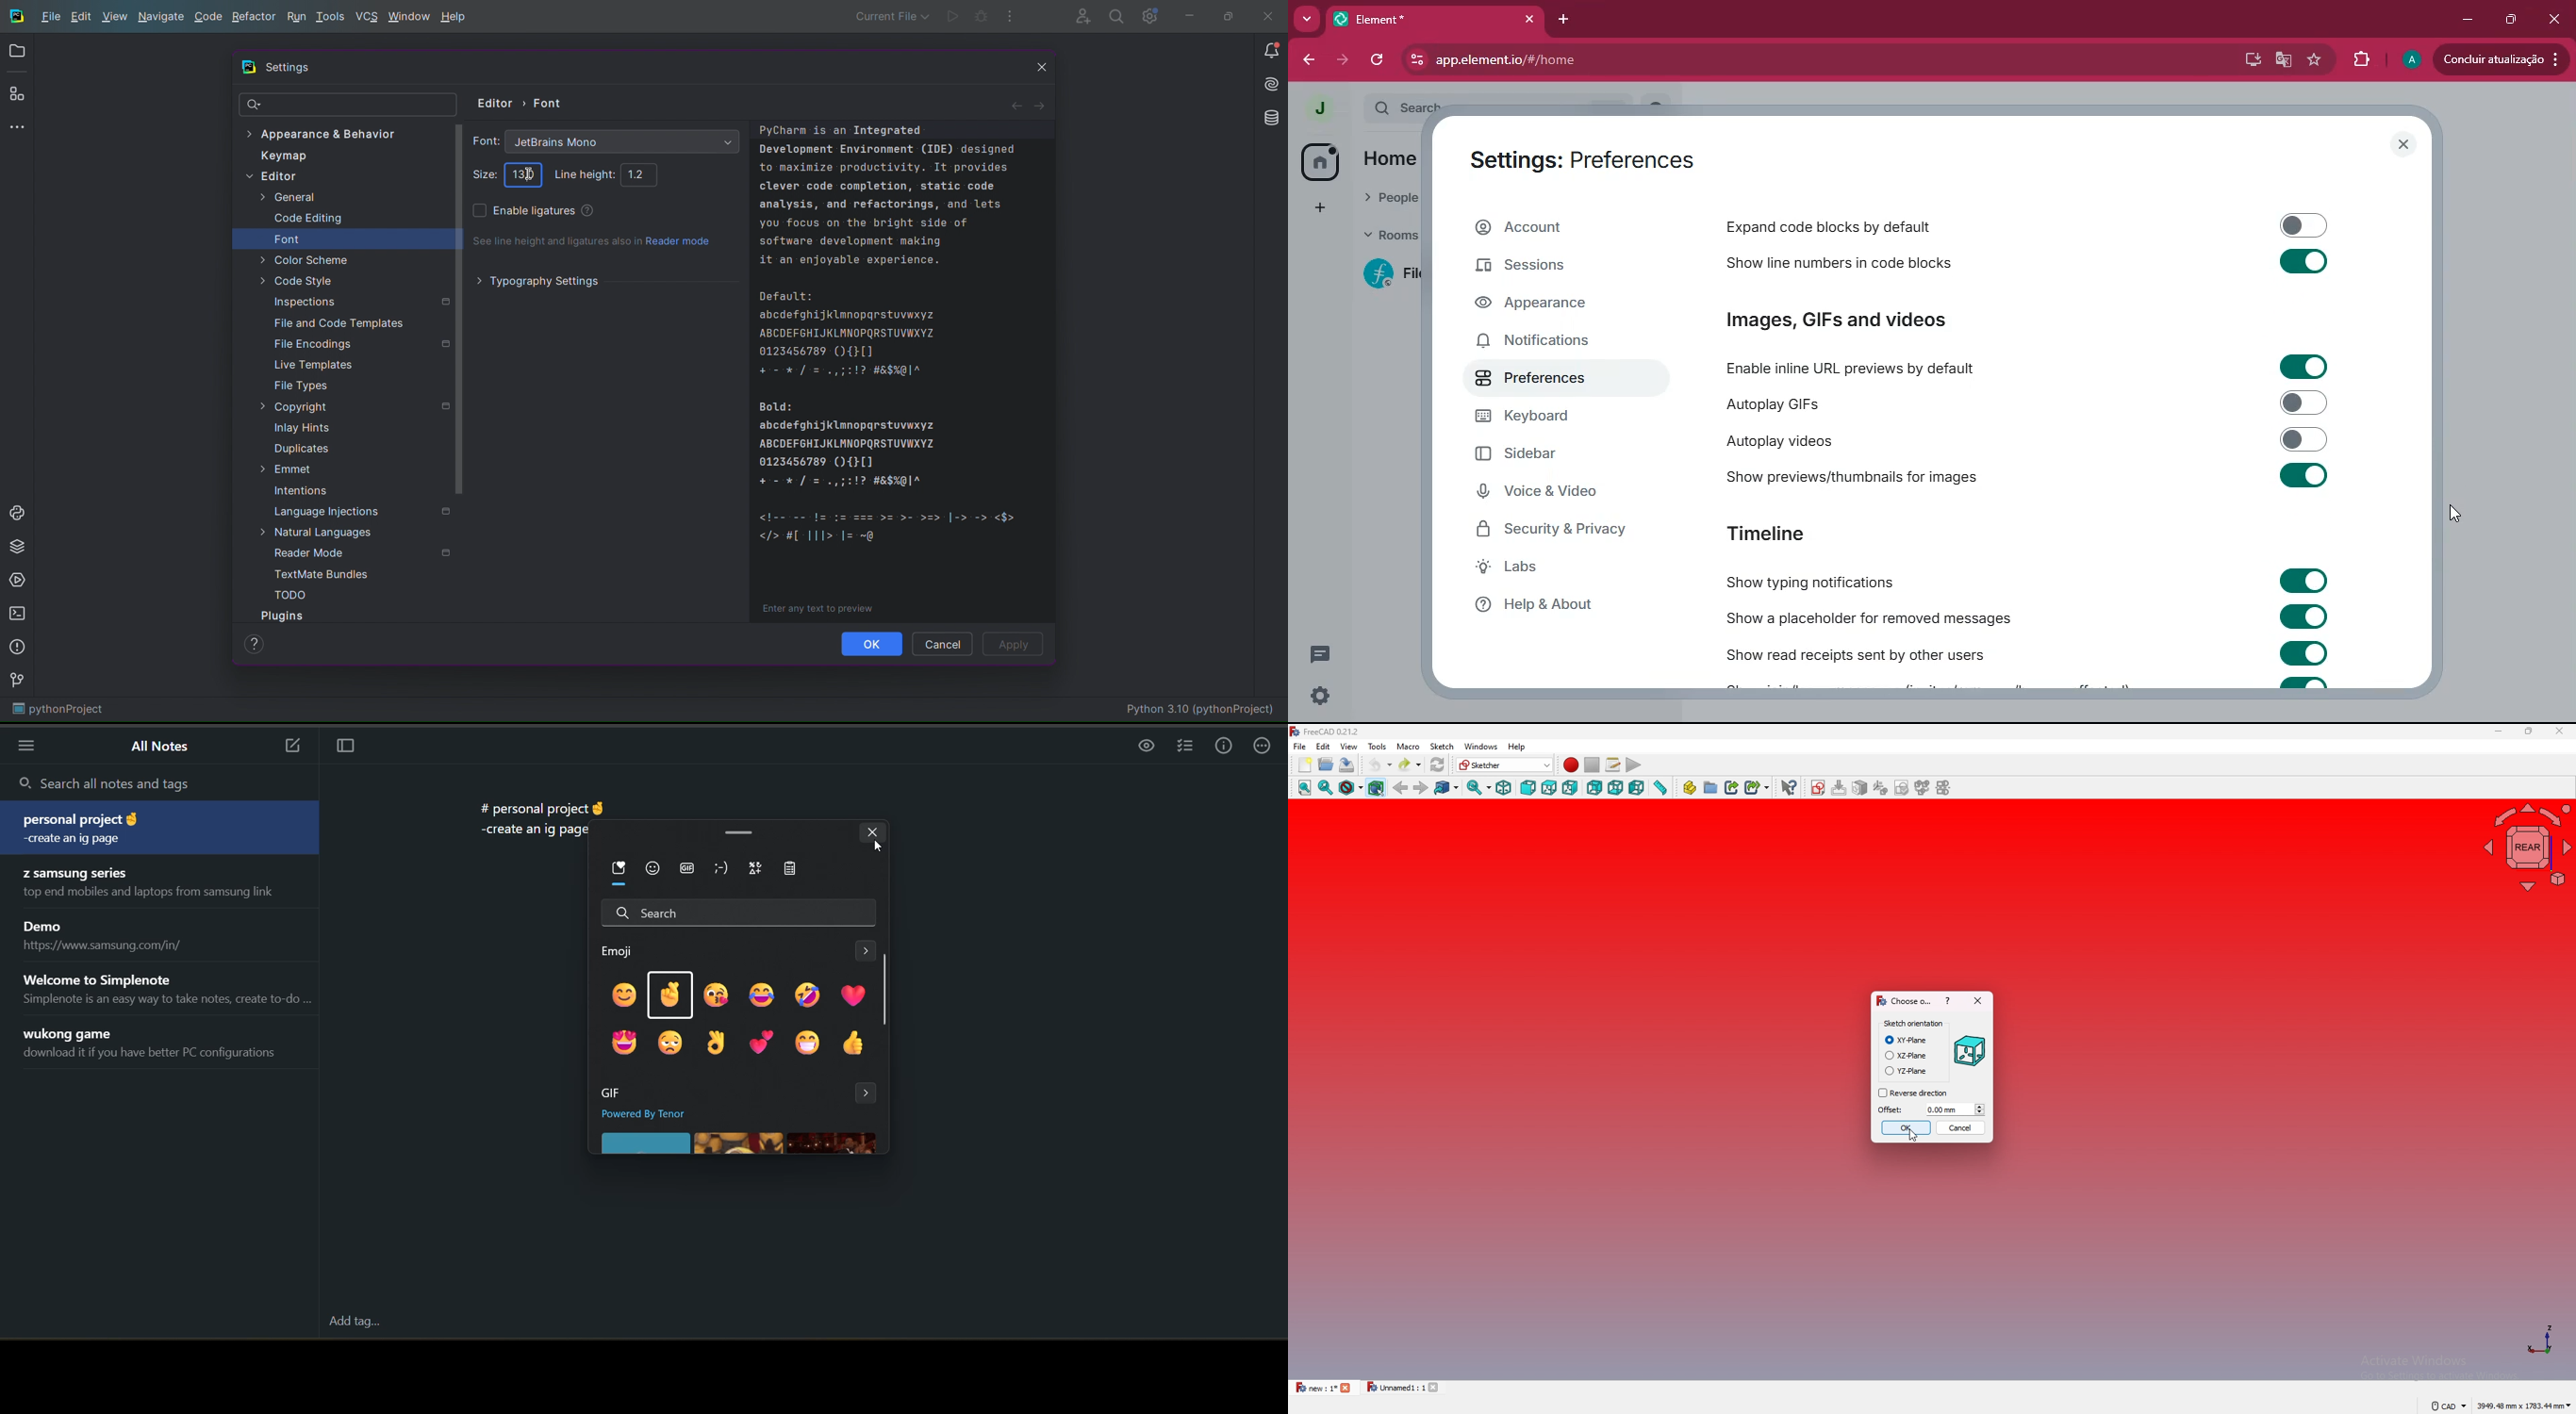 The width and height of the screenshot is (2576, 1428). What do you see at coordinates (1305, 19) in the screenshot?
I see `more` at bounding box center [1305, 19].